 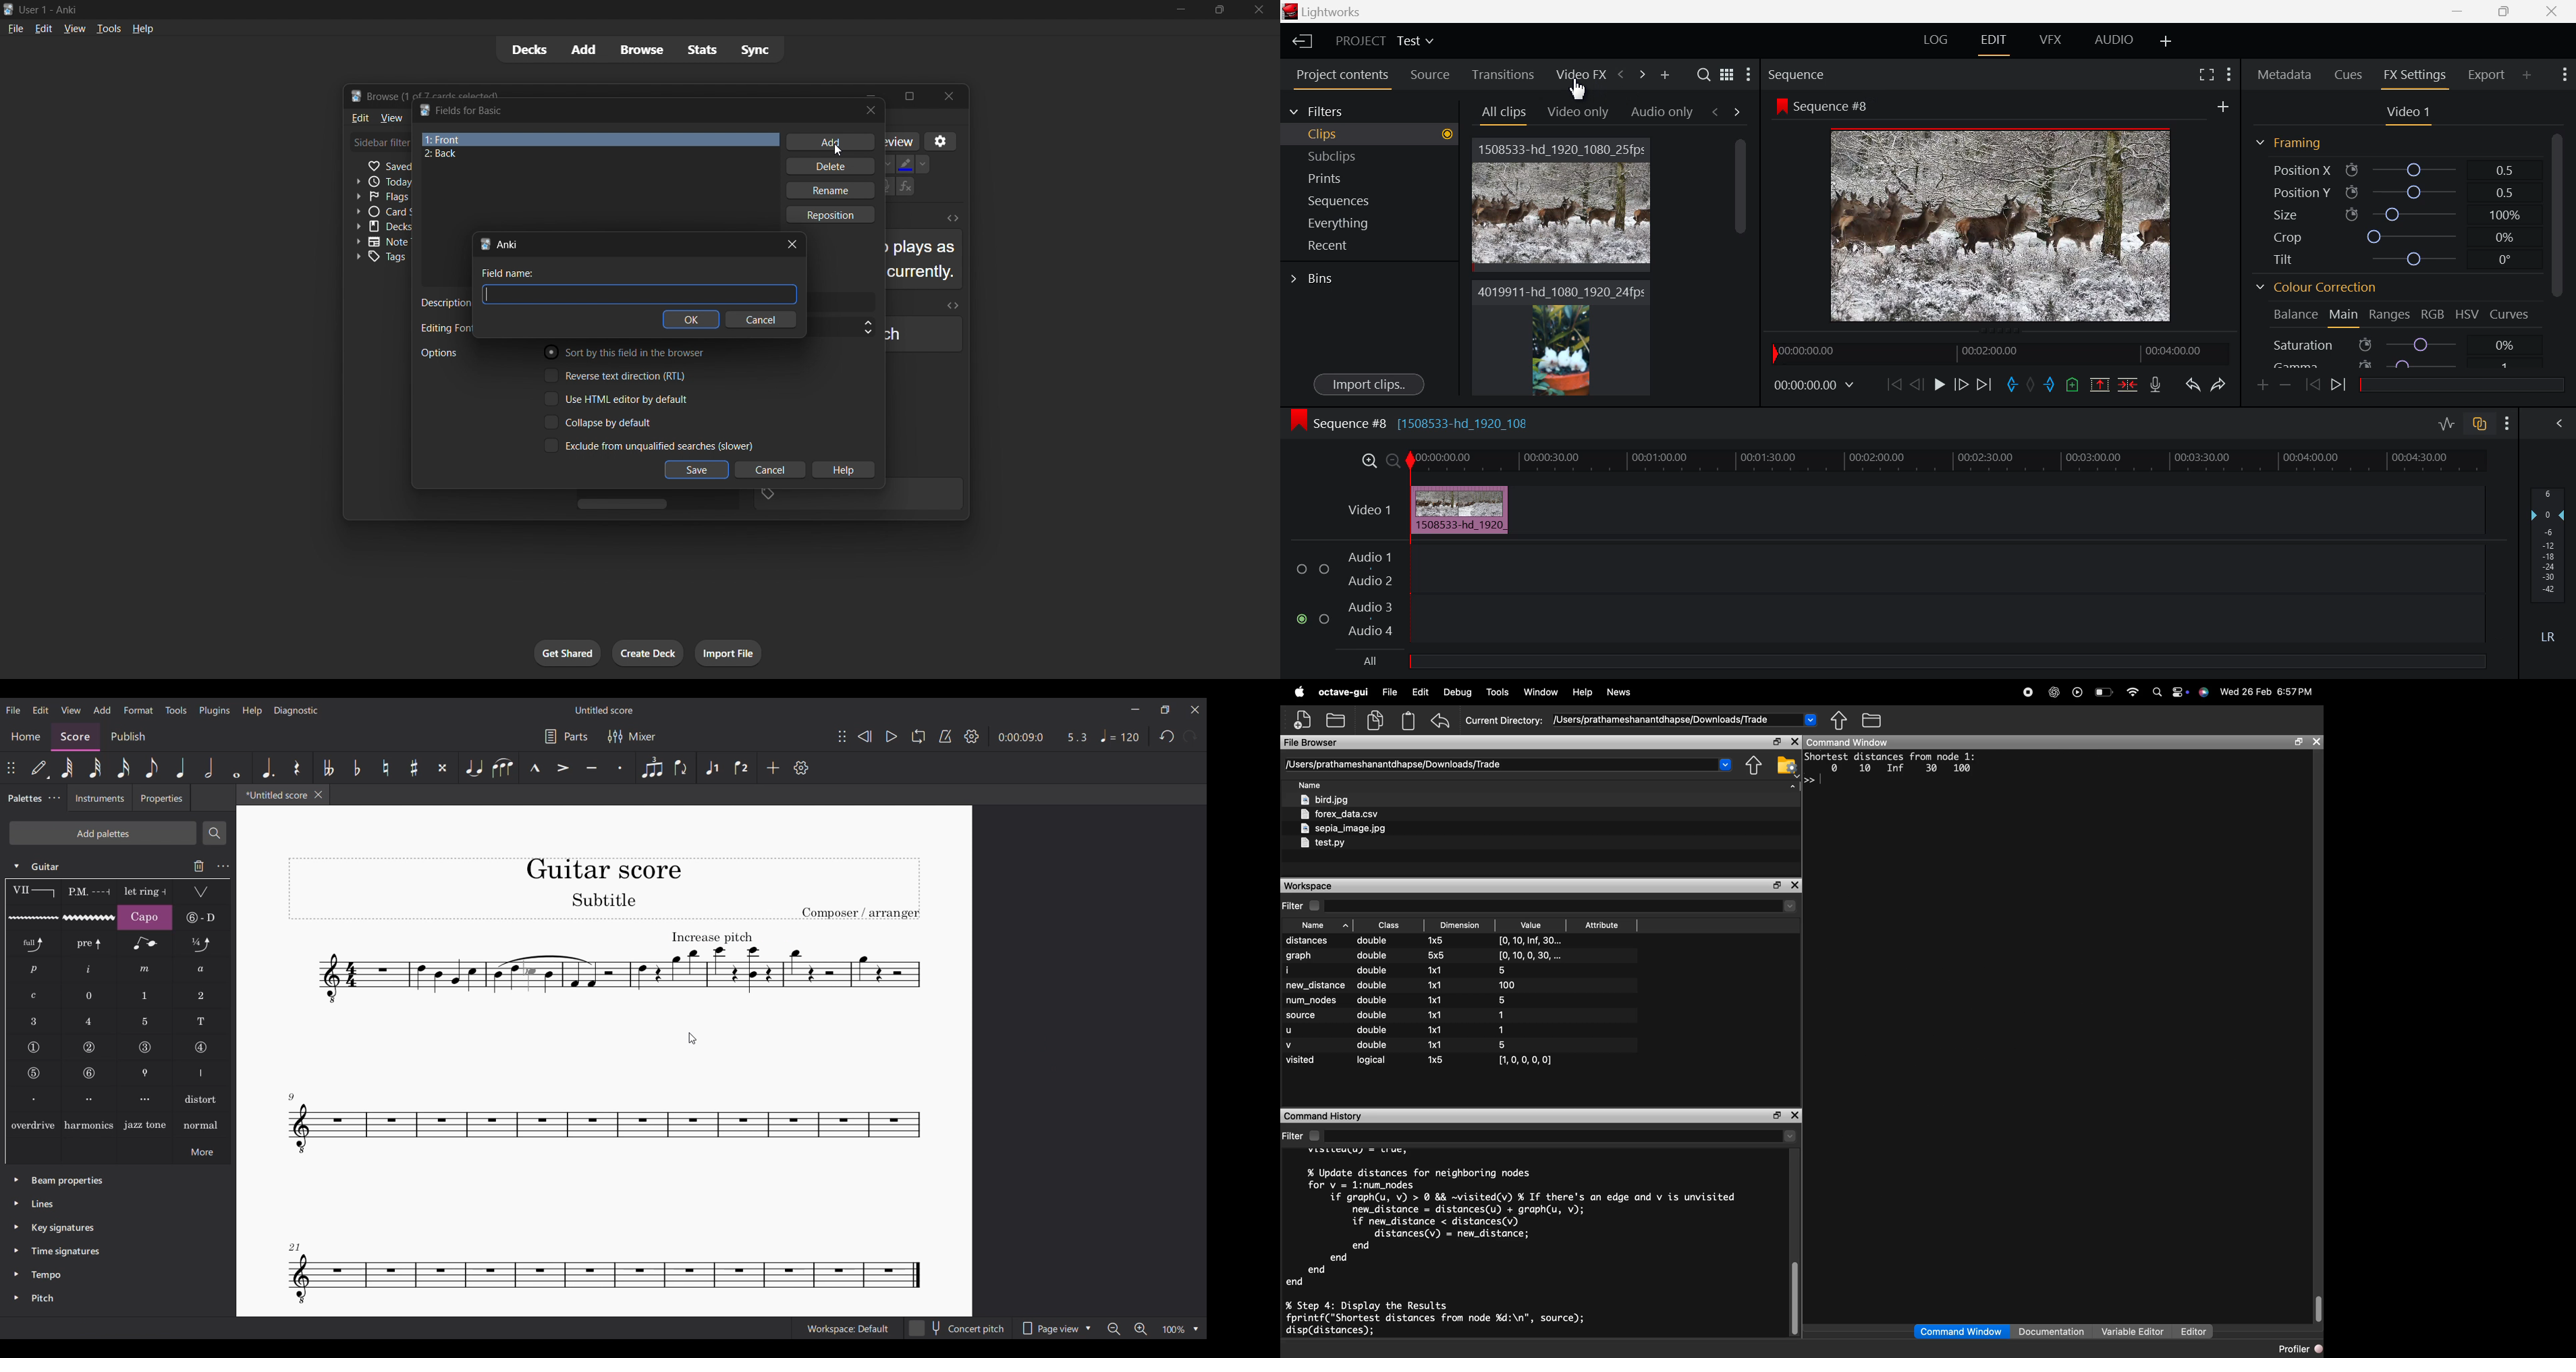 What do you see at coordinates (48, 866) in the screenshot?
I see `Guitar` at bounding box center [48, 866].